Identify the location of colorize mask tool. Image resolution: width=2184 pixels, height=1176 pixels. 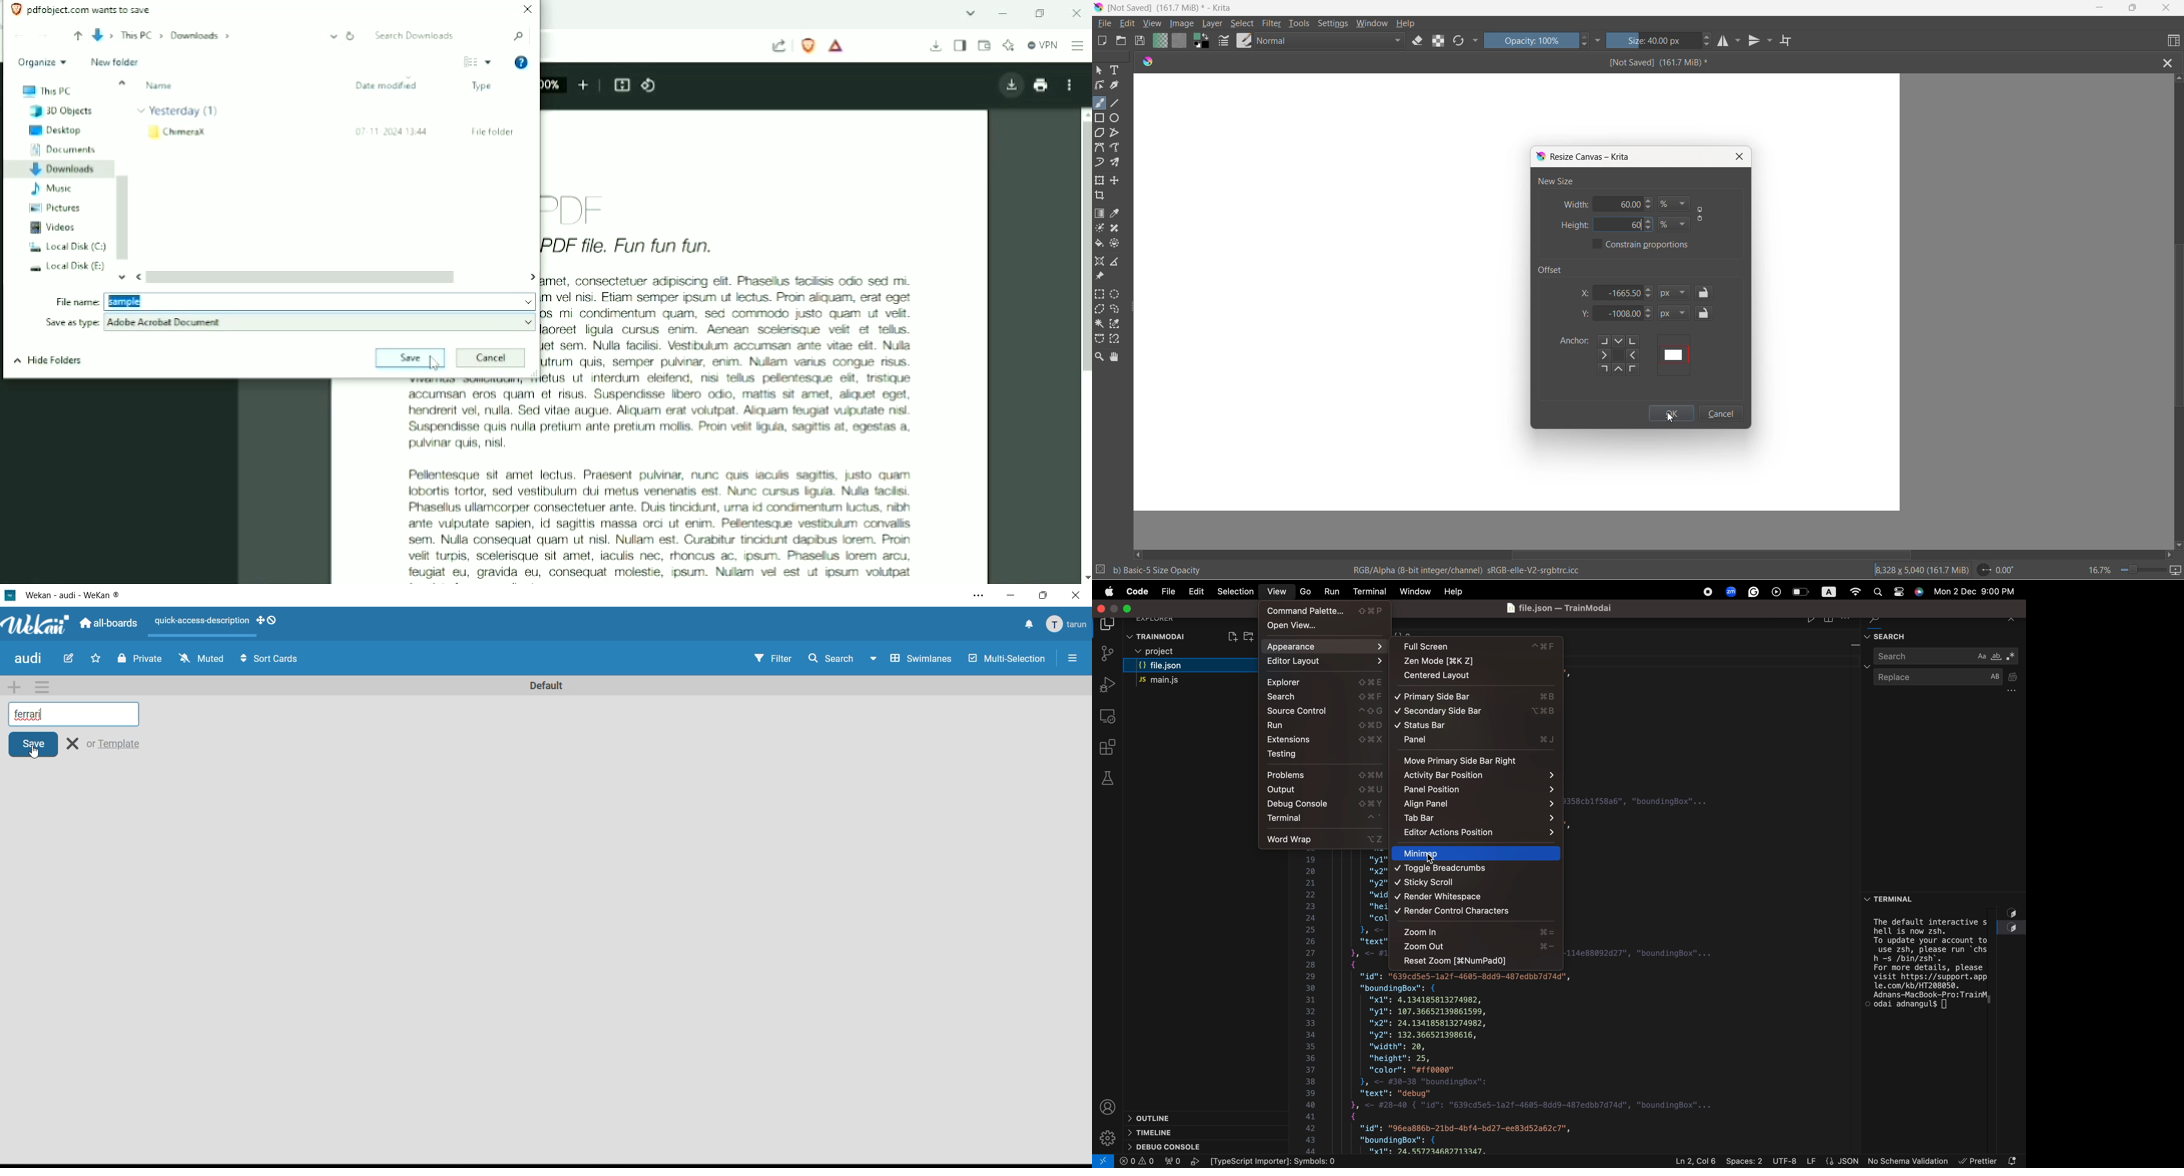
(1101, 228).